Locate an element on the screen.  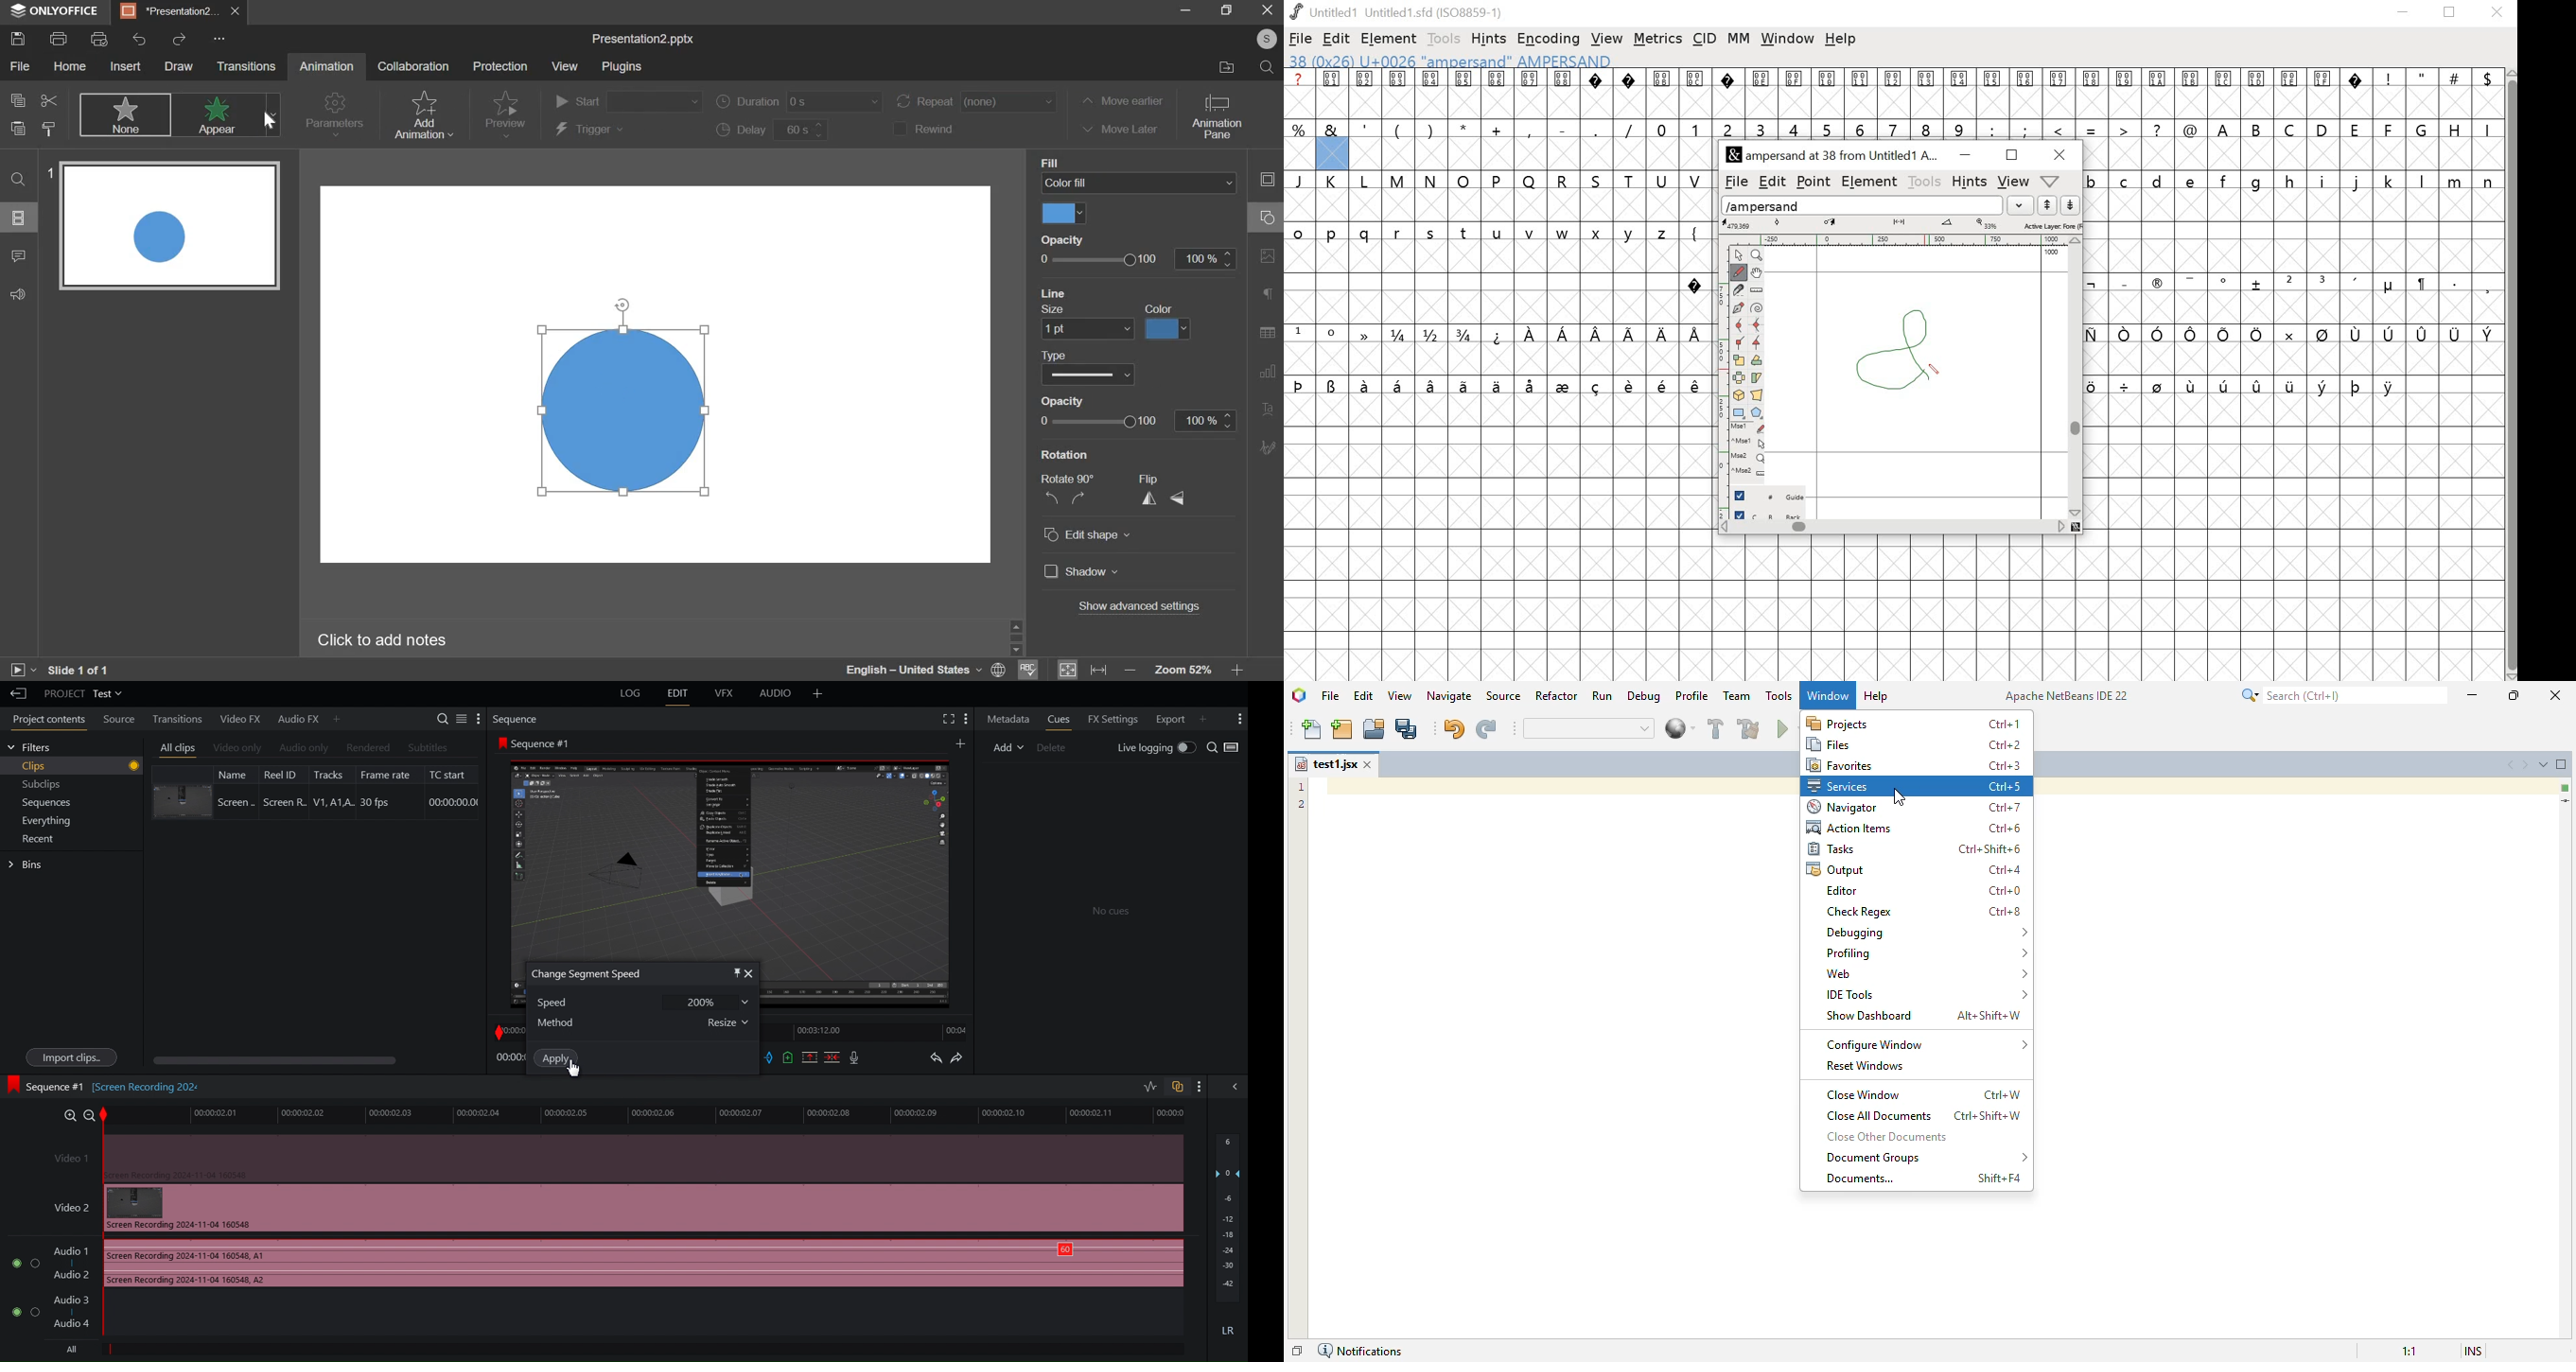
B is located at coordinates (2258, 129).